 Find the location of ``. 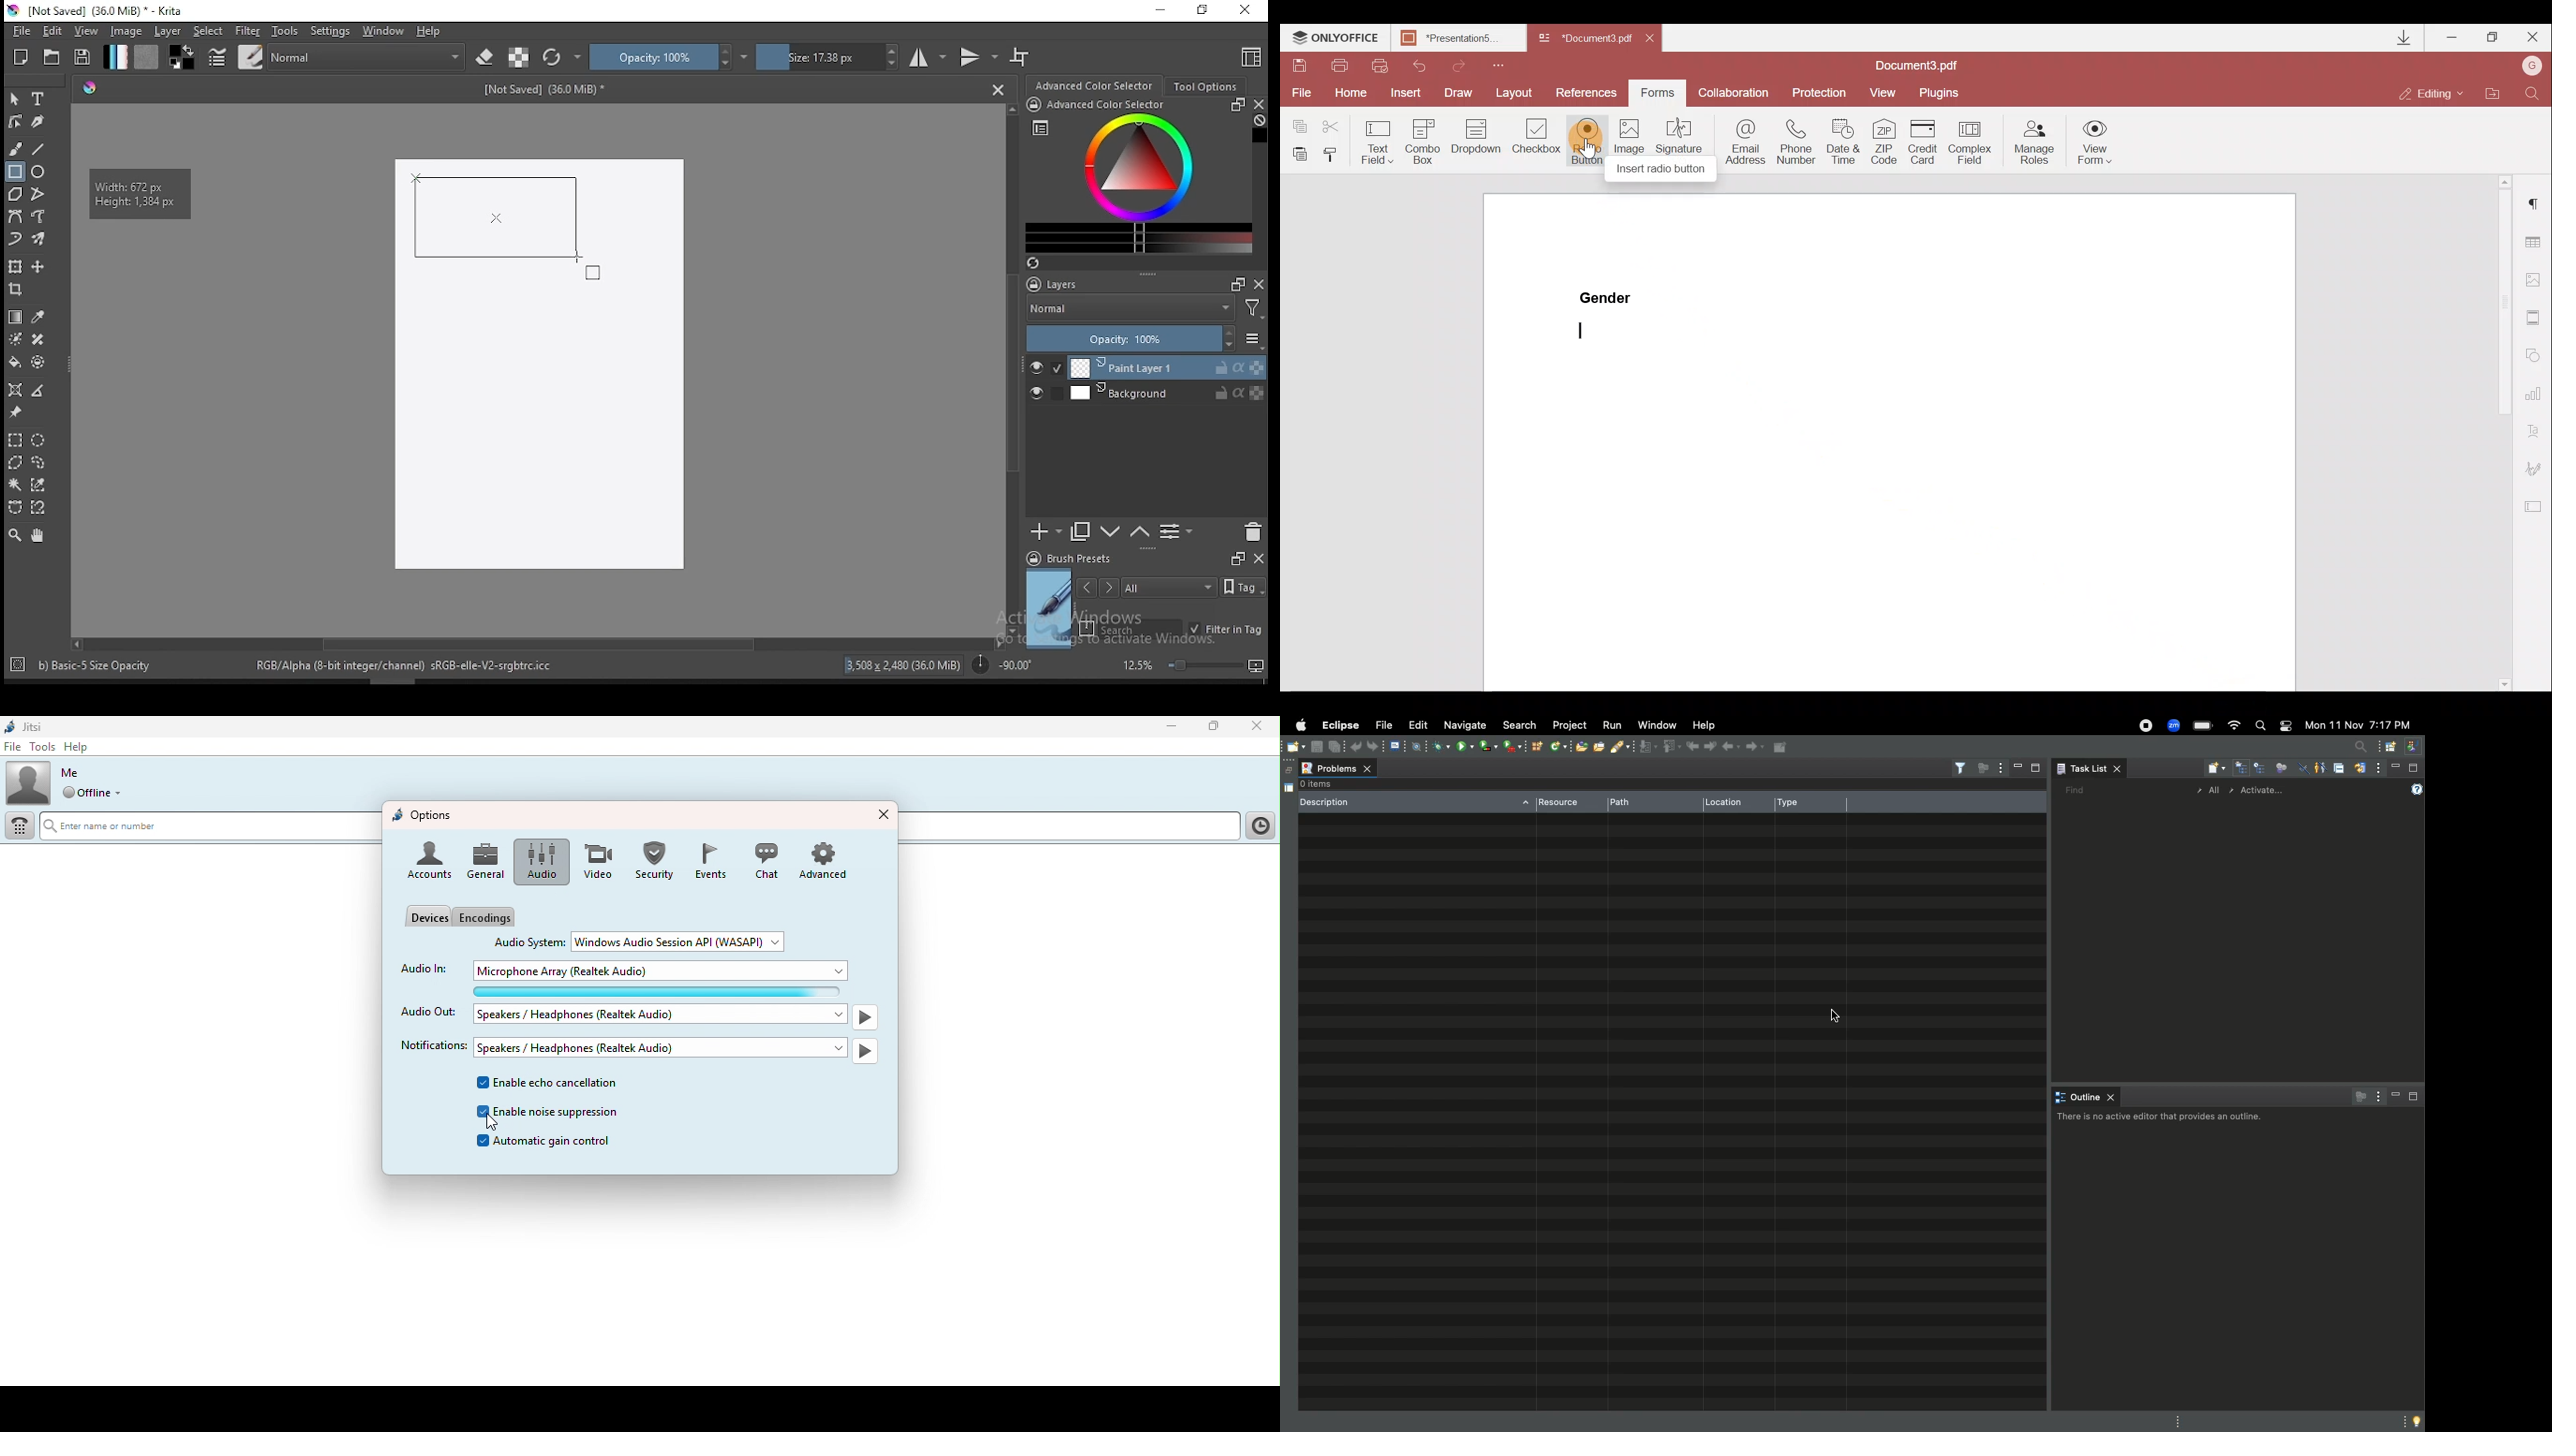

 is located at coordinates (708, 861).